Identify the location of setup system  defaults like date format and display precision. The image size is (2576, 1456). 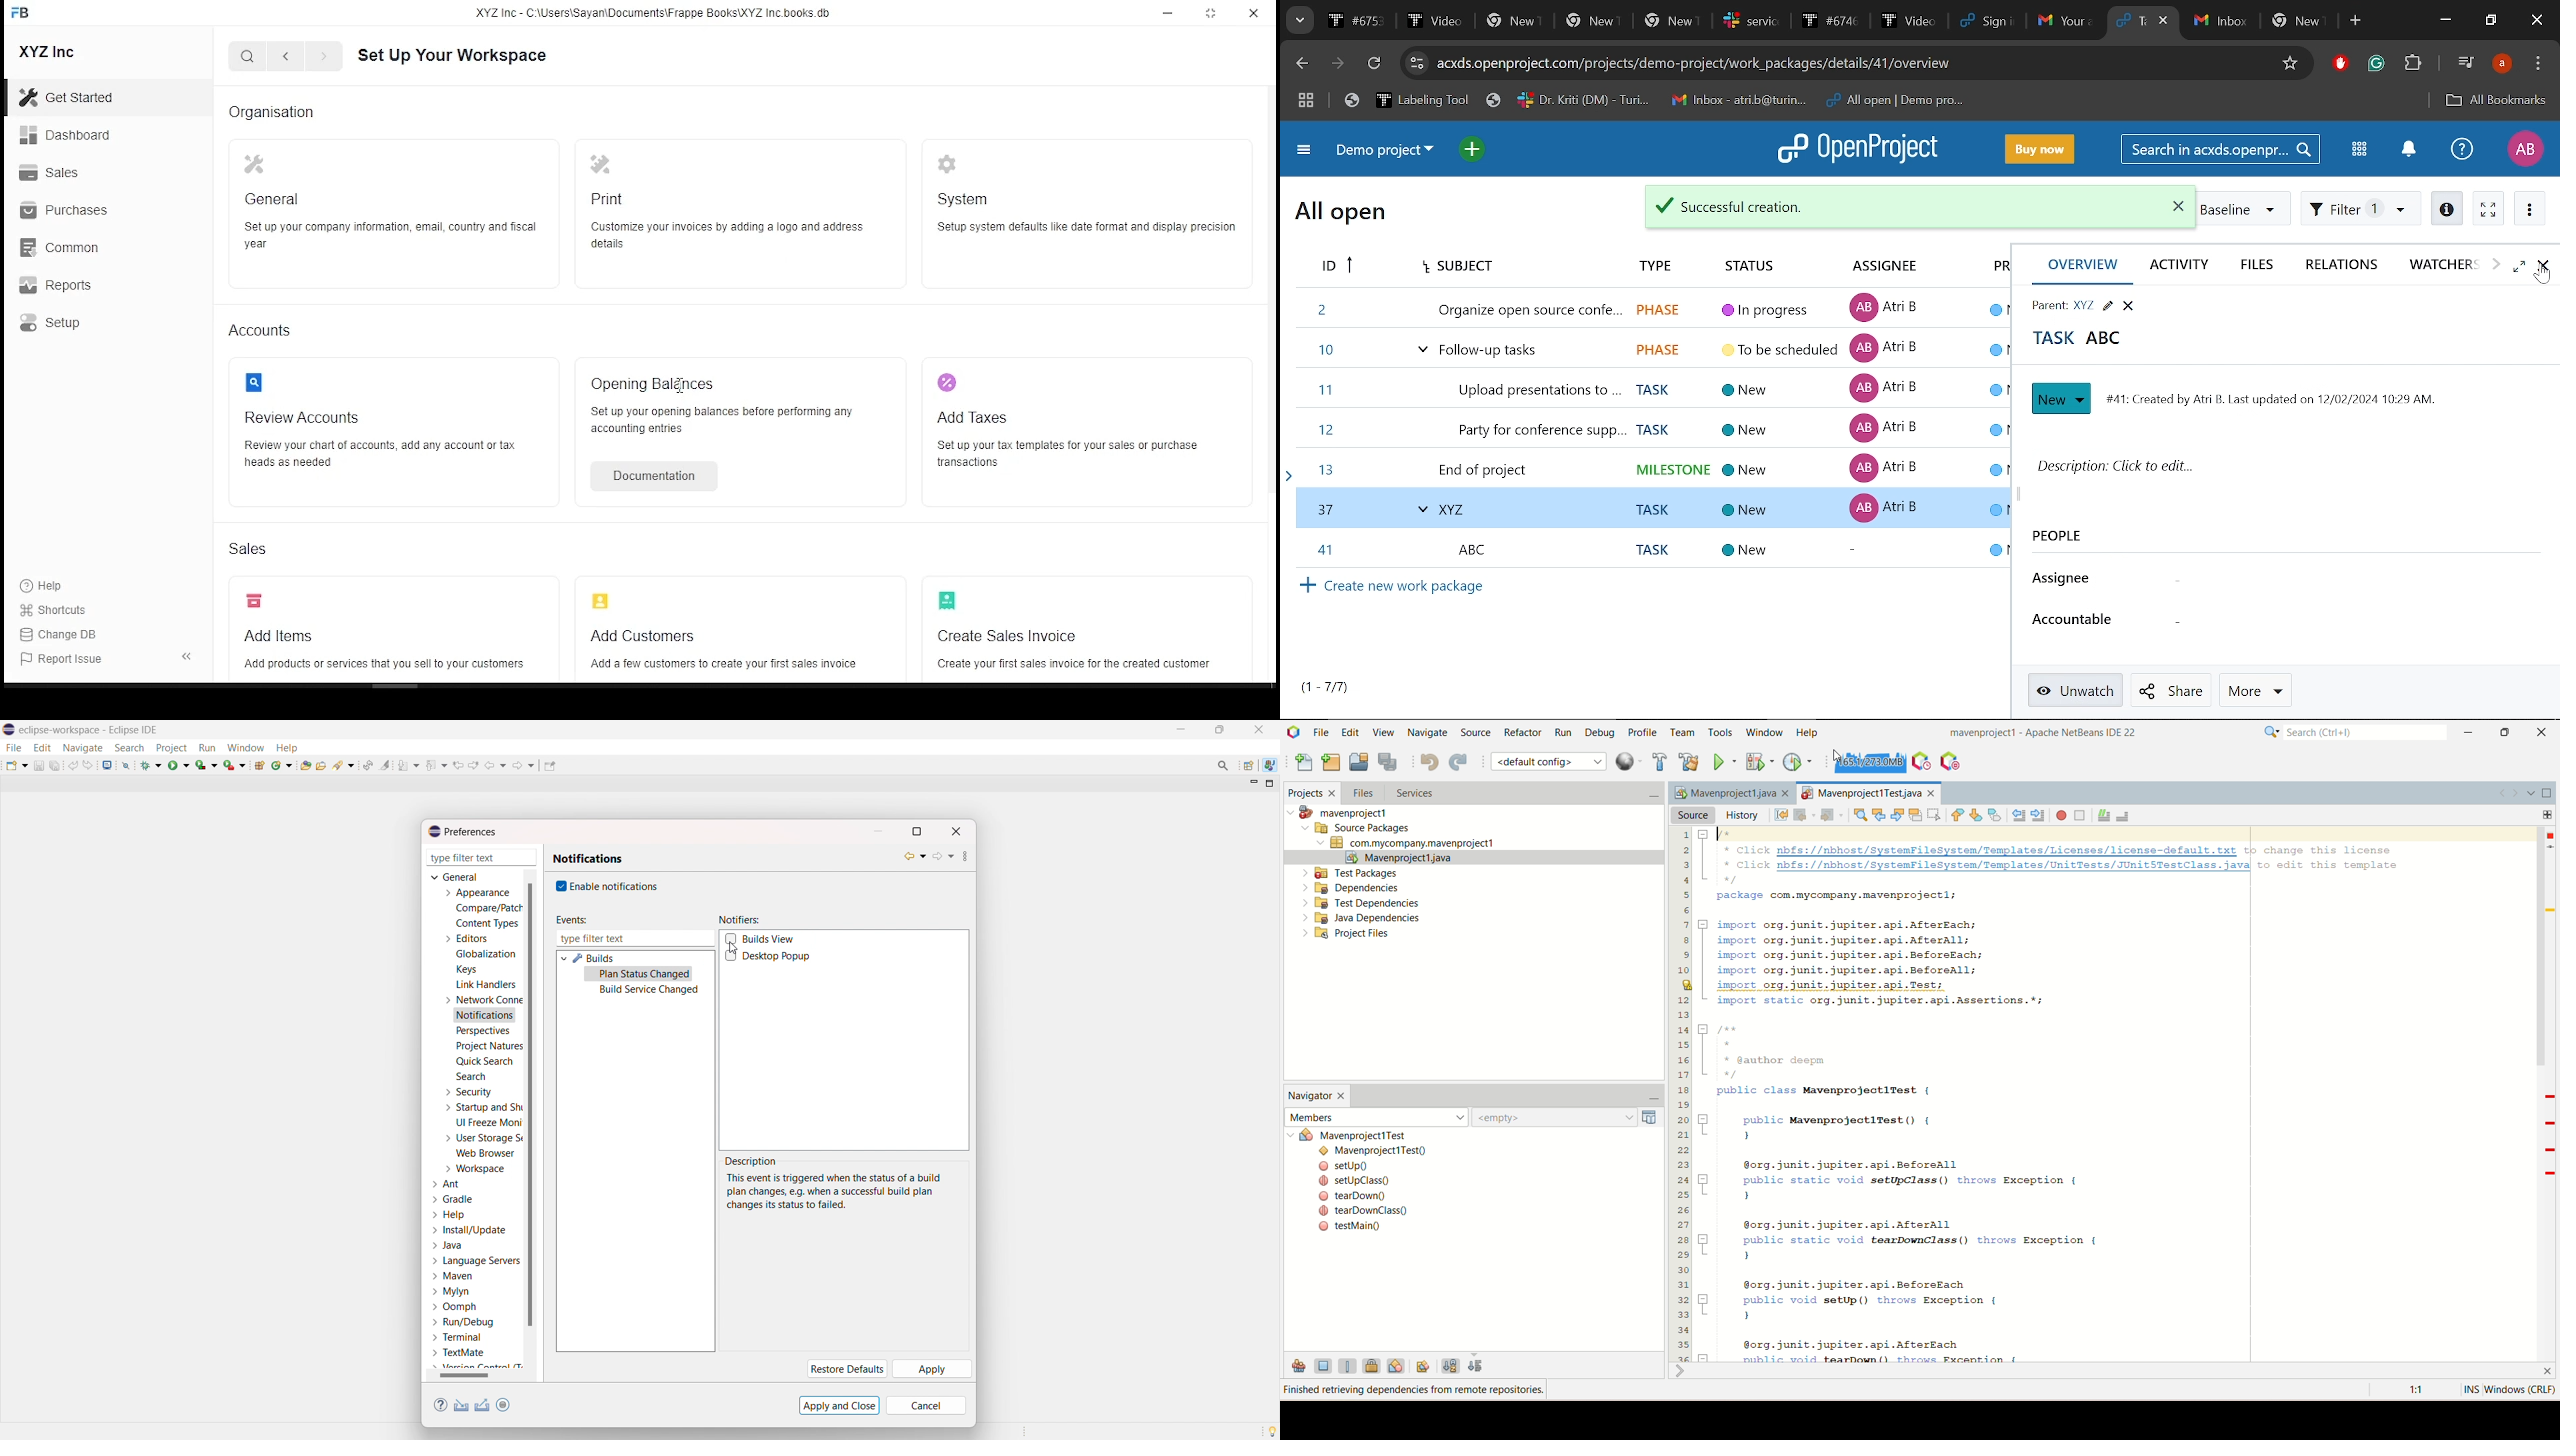
(1088, 228).